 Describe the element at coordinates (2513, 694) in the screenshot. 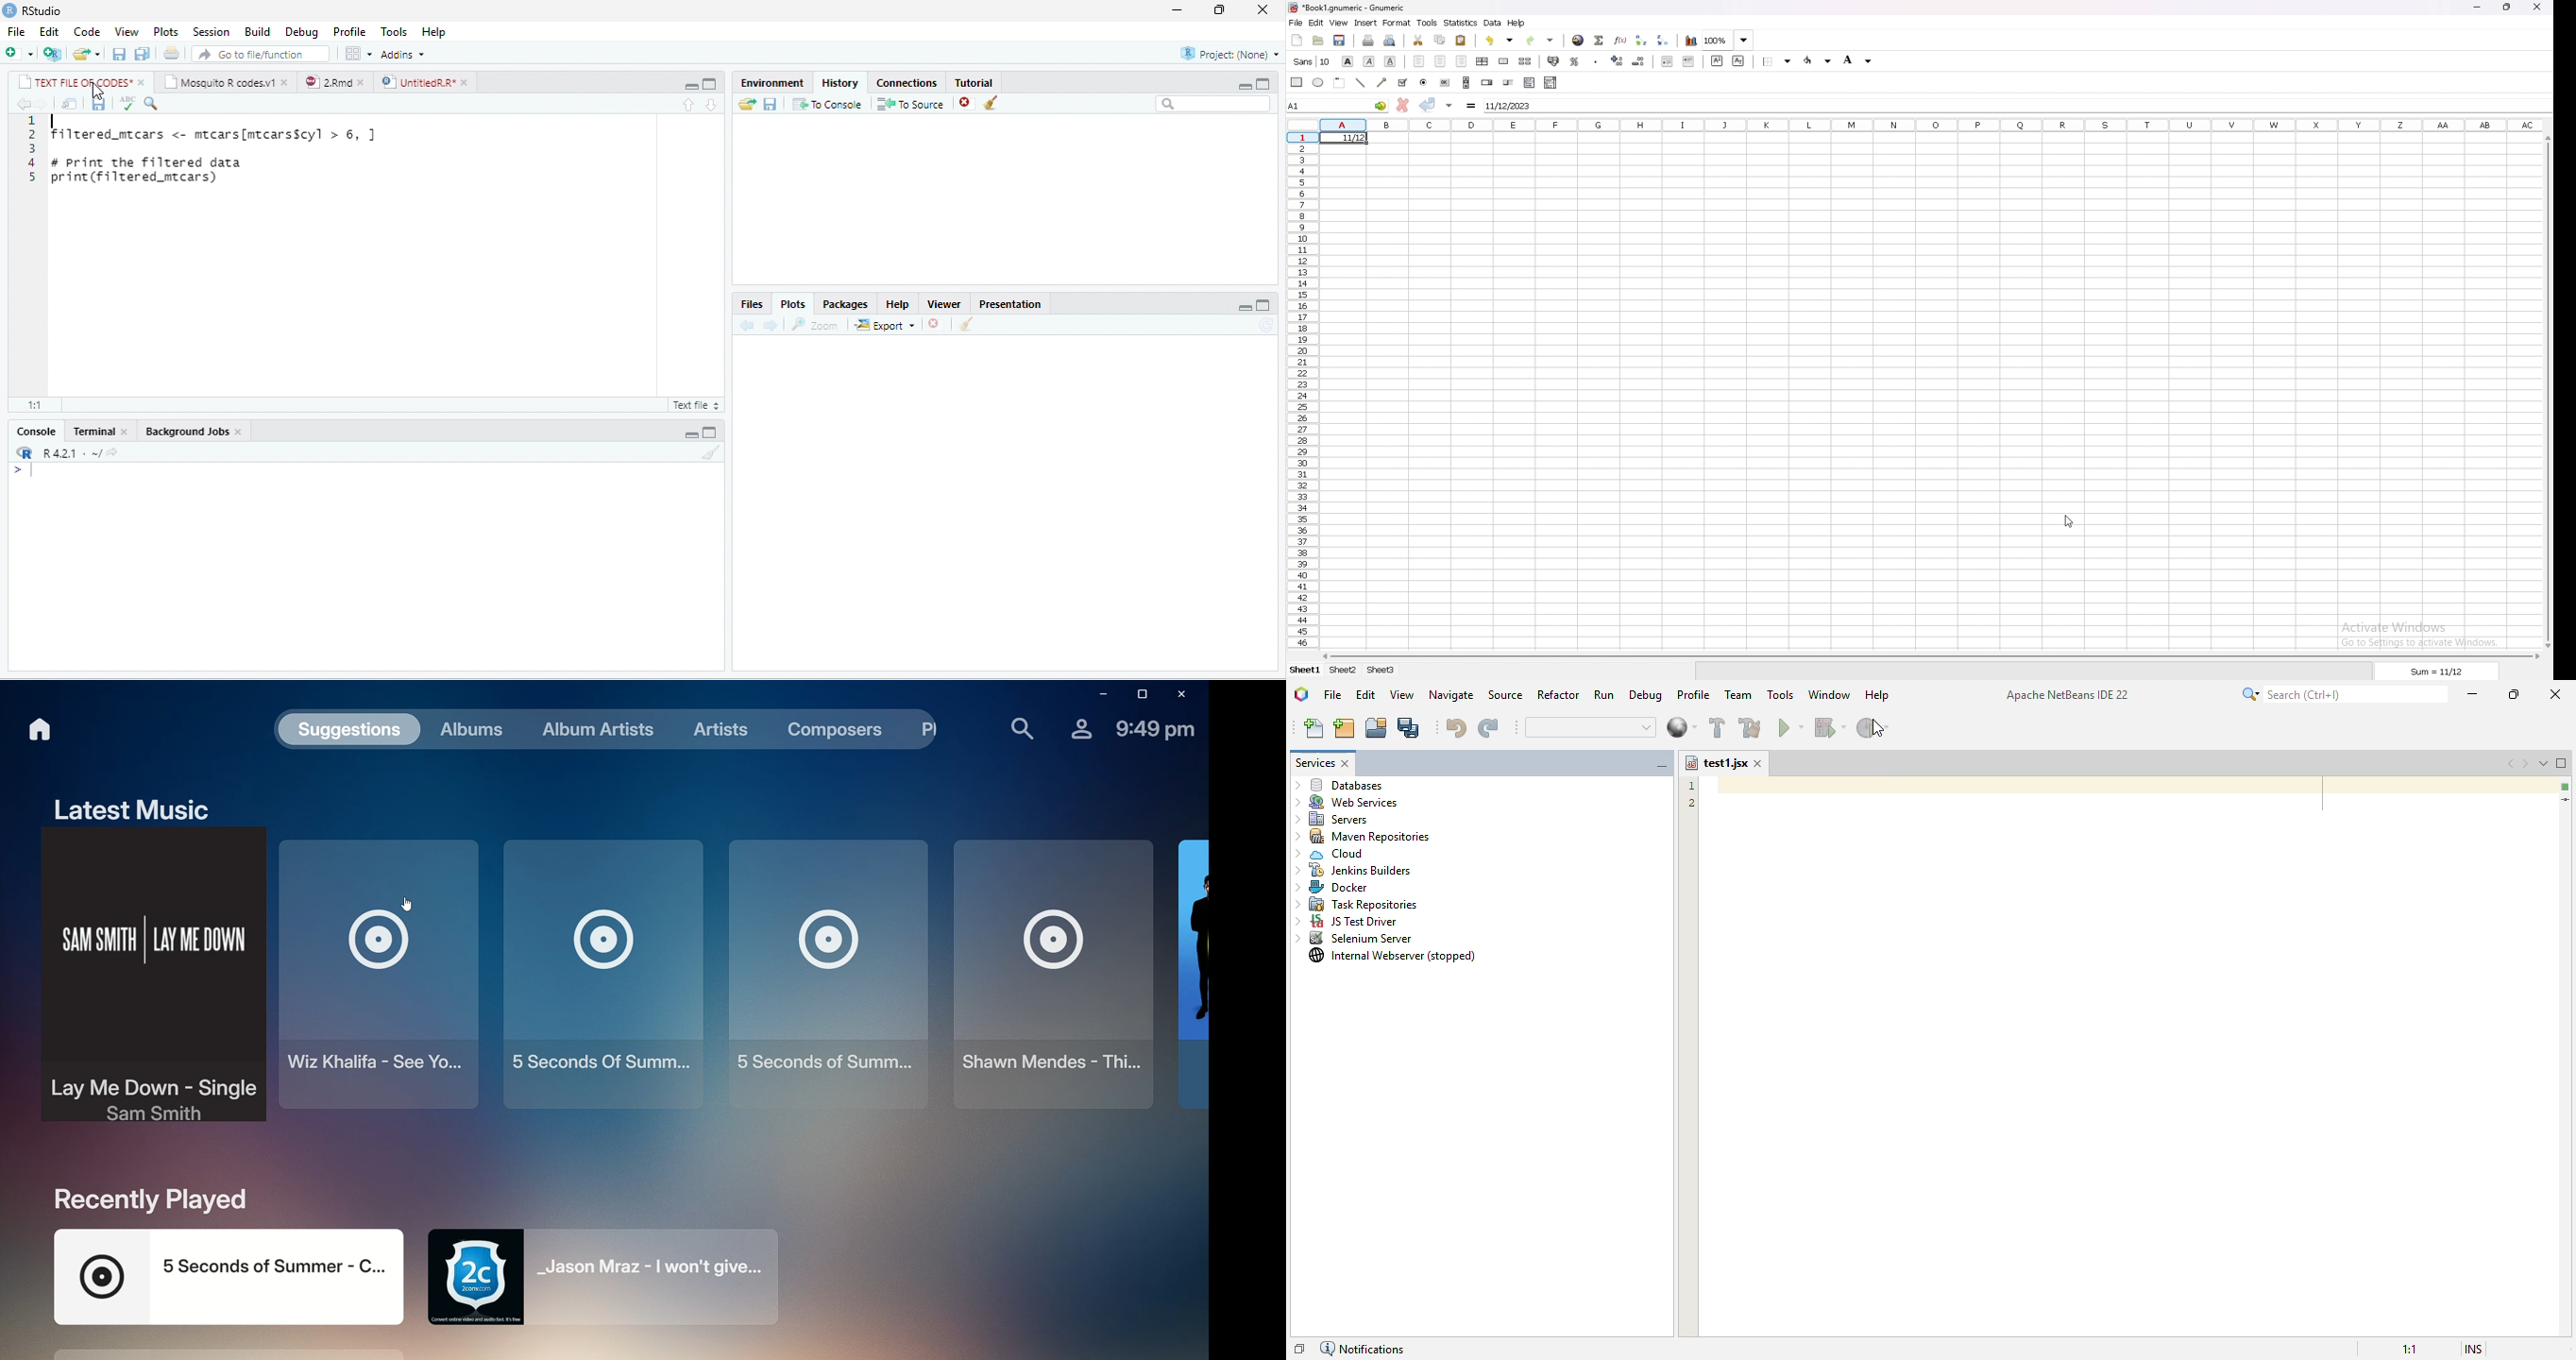

I see `maximize` at that location.